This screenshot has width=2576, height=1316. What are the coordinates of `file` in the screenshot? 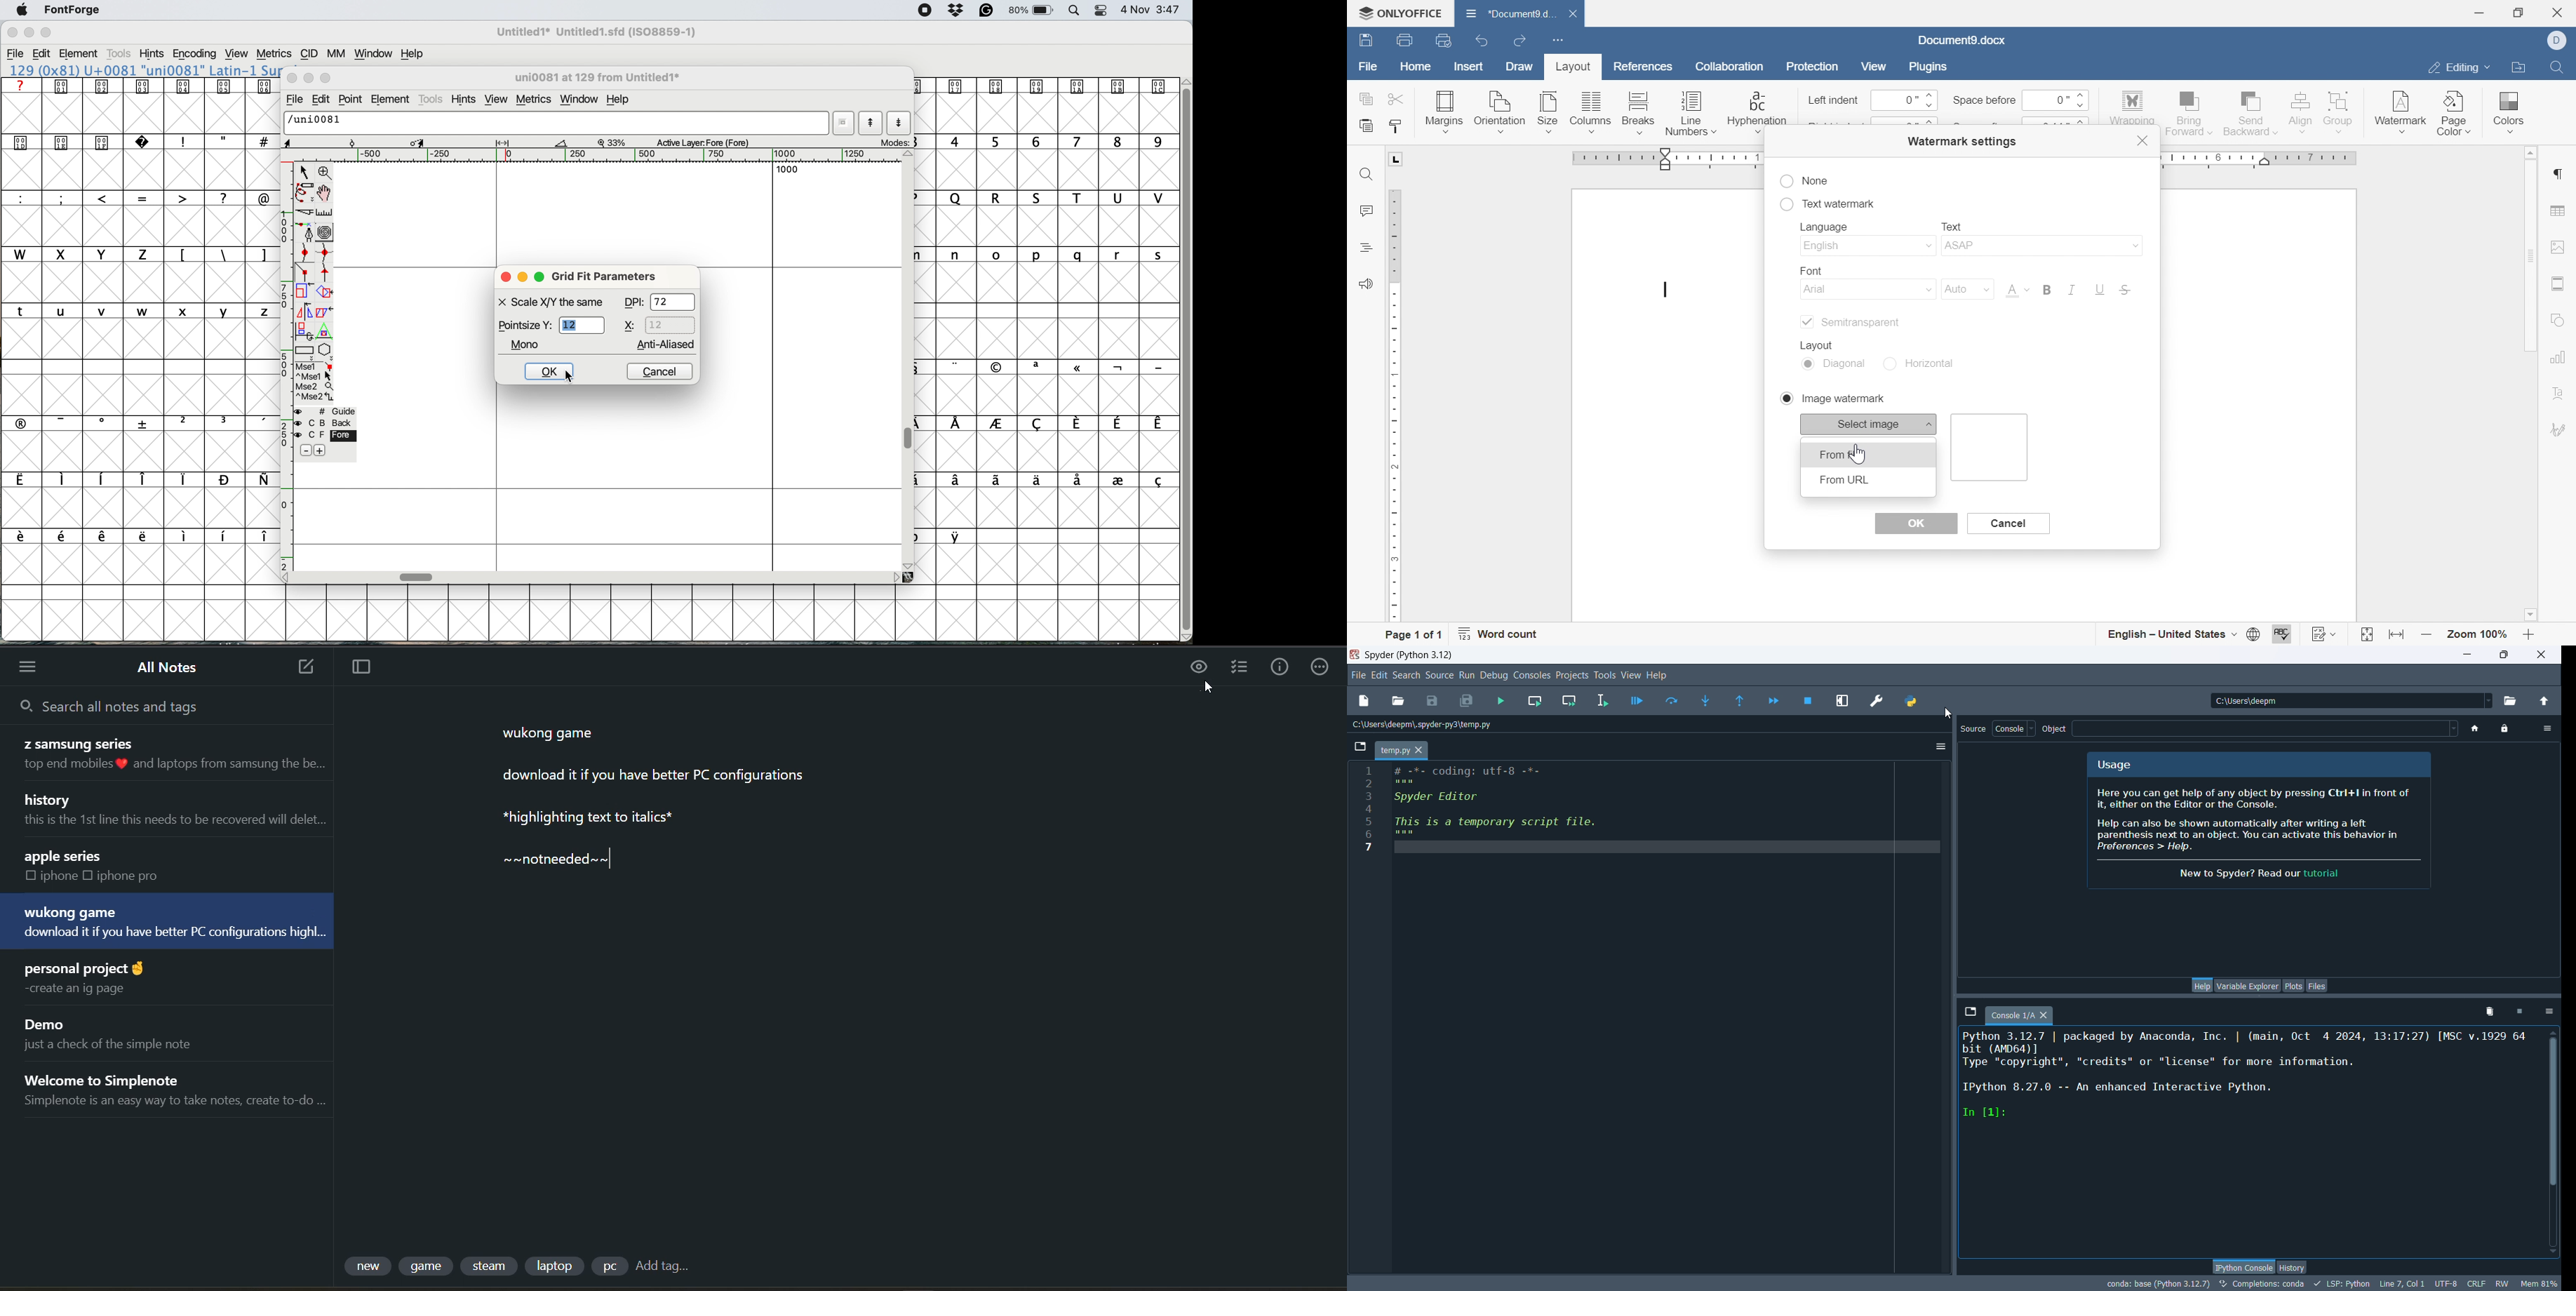 It's located at (295, 99).